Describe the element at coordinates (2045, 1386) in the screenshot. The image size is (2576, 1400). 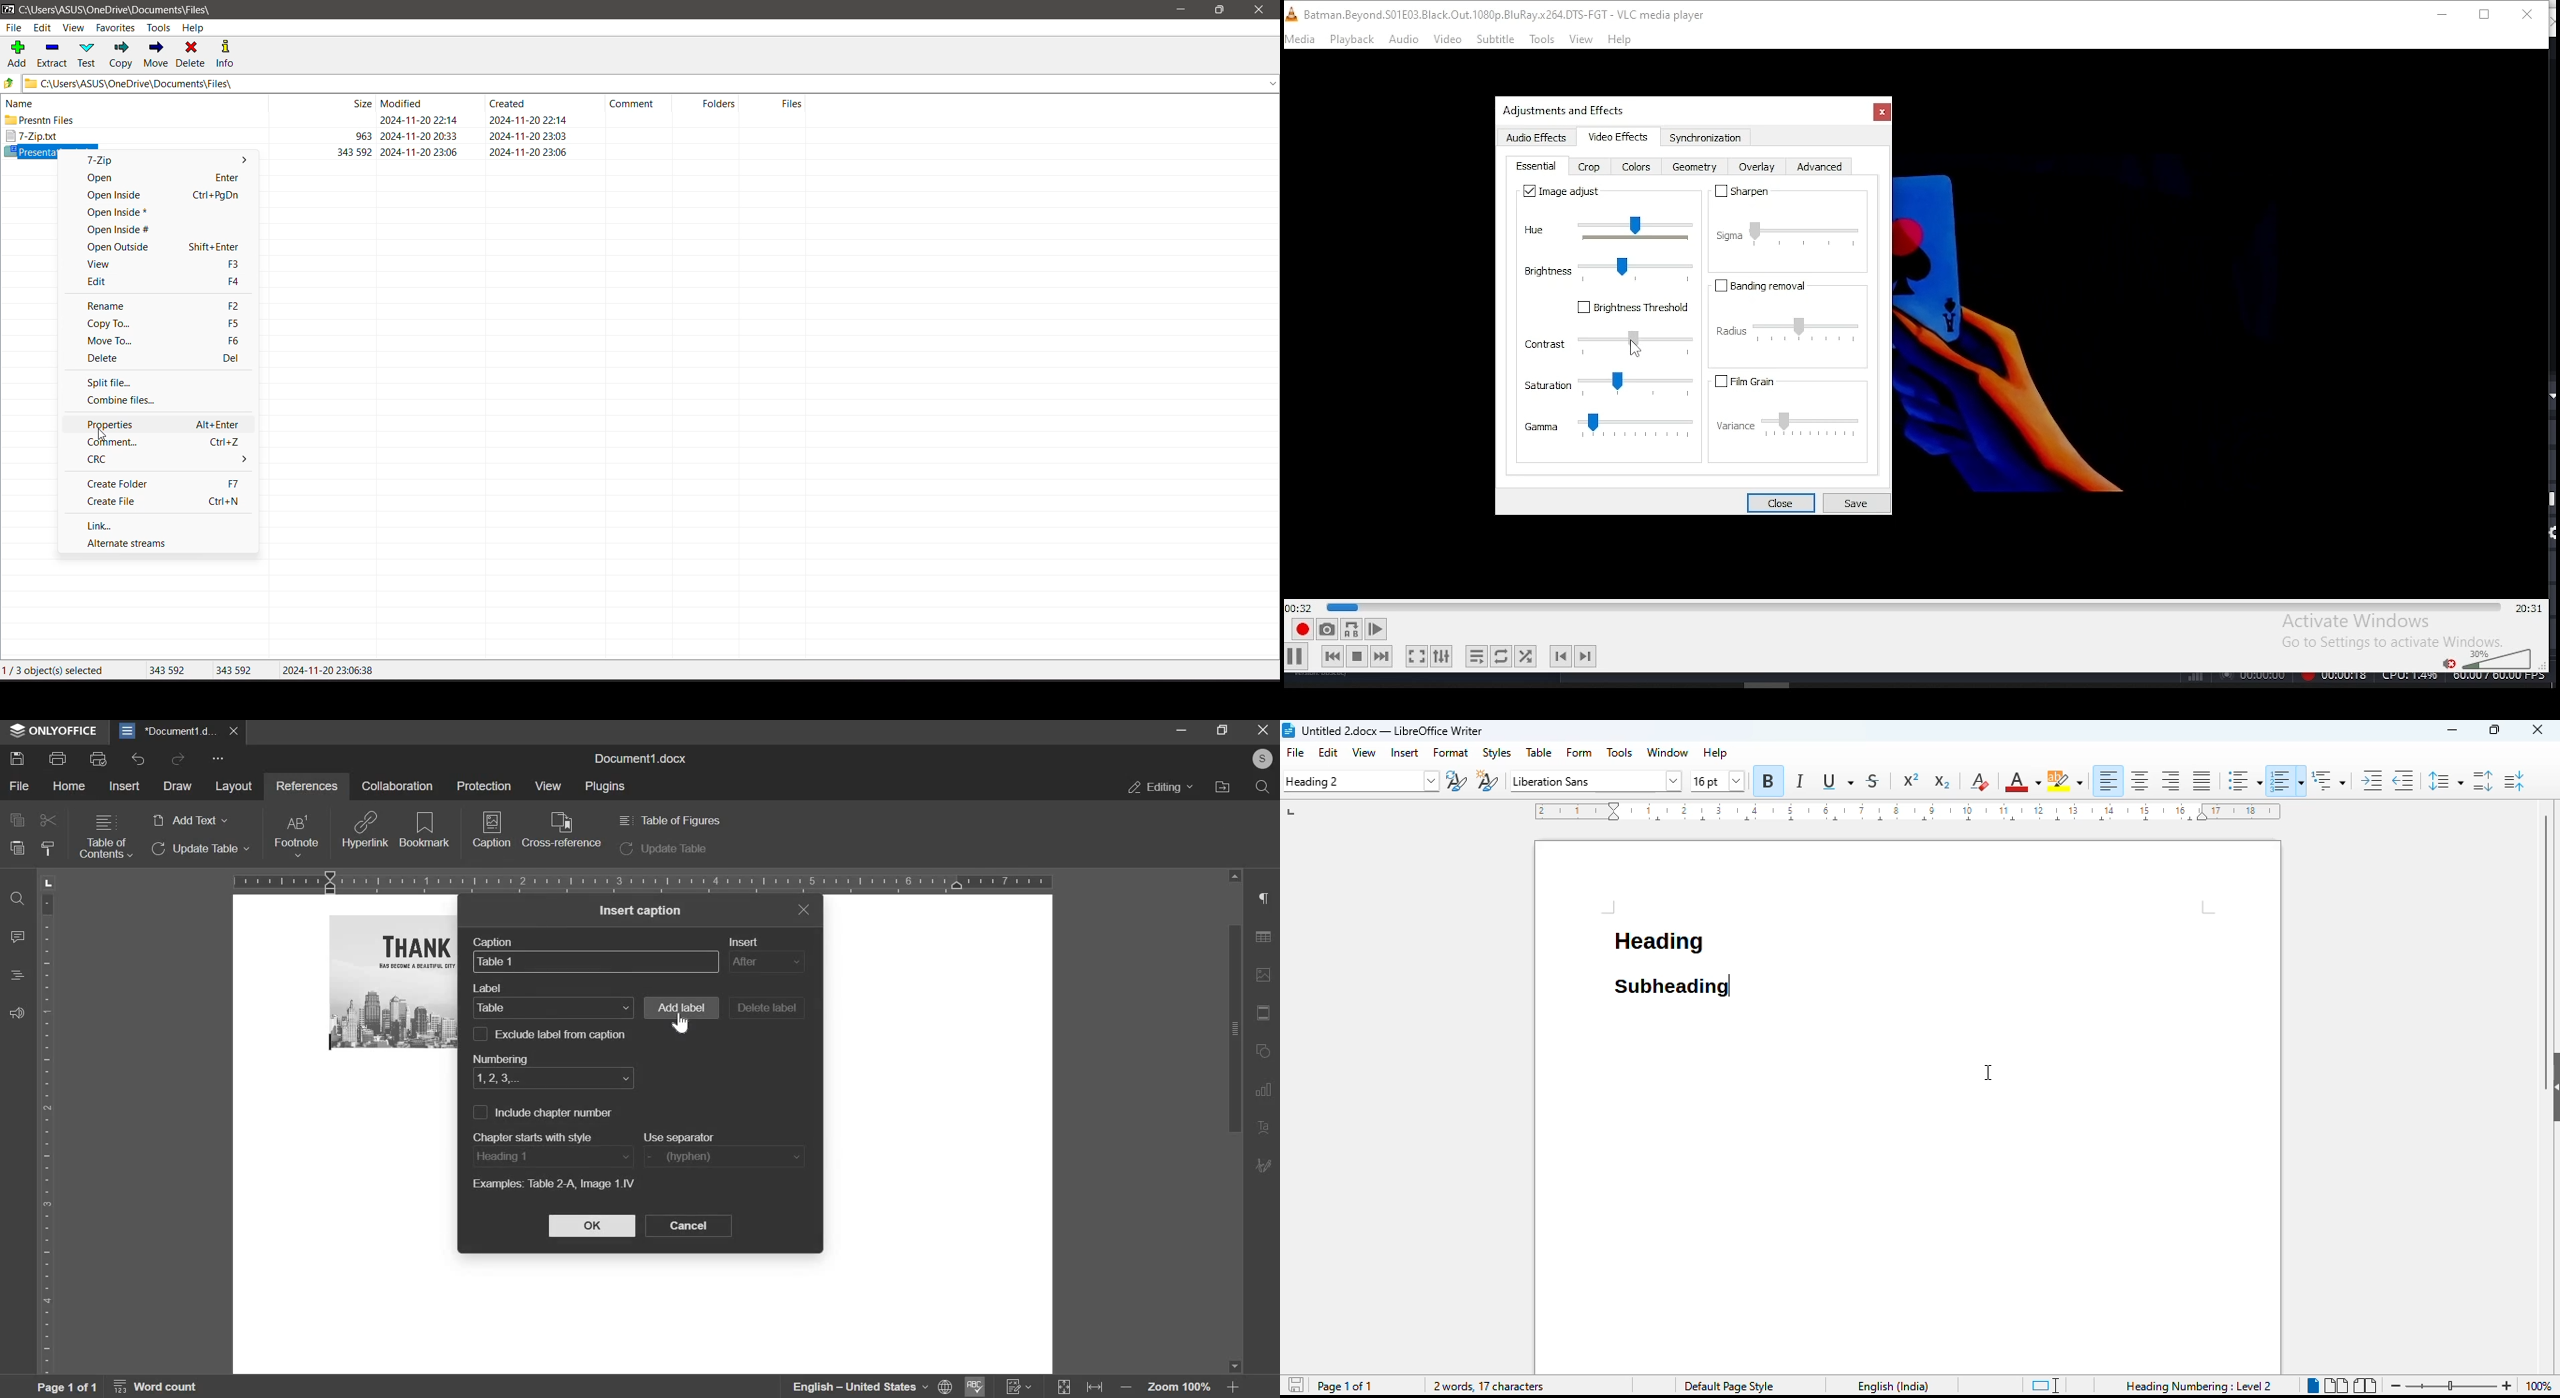
I see `standard selection` at that location.